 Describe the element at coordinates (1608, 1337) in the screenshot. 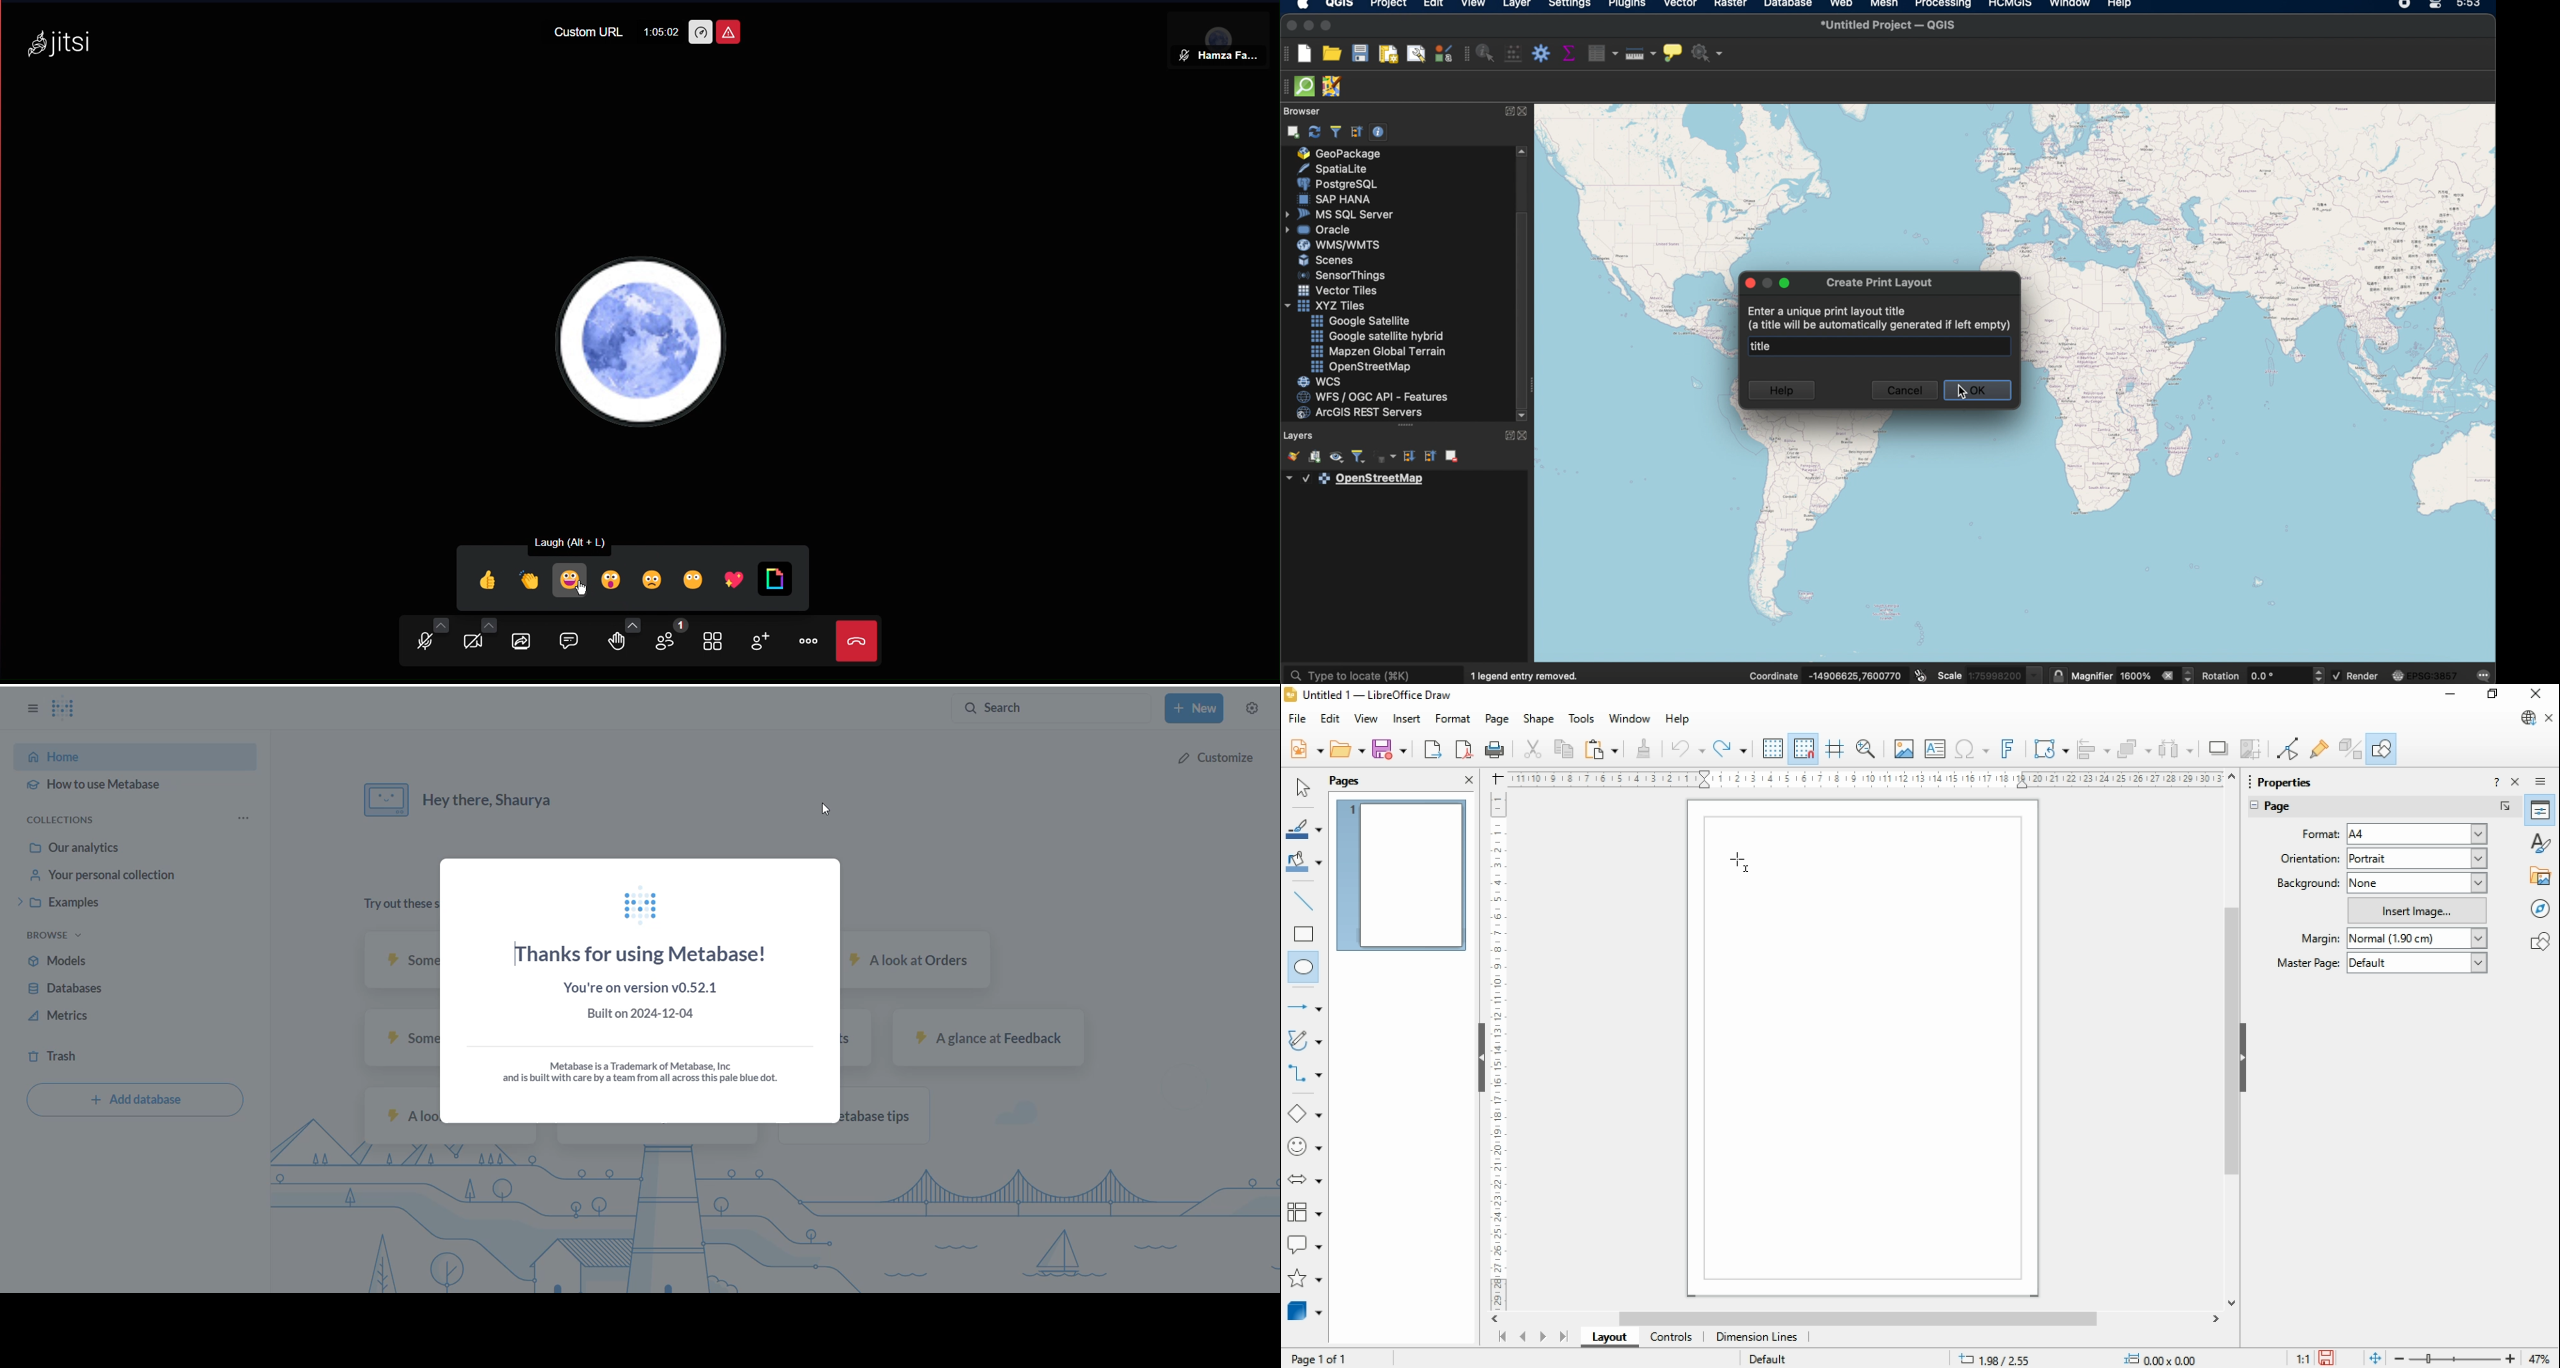

I see `layout` at that location.